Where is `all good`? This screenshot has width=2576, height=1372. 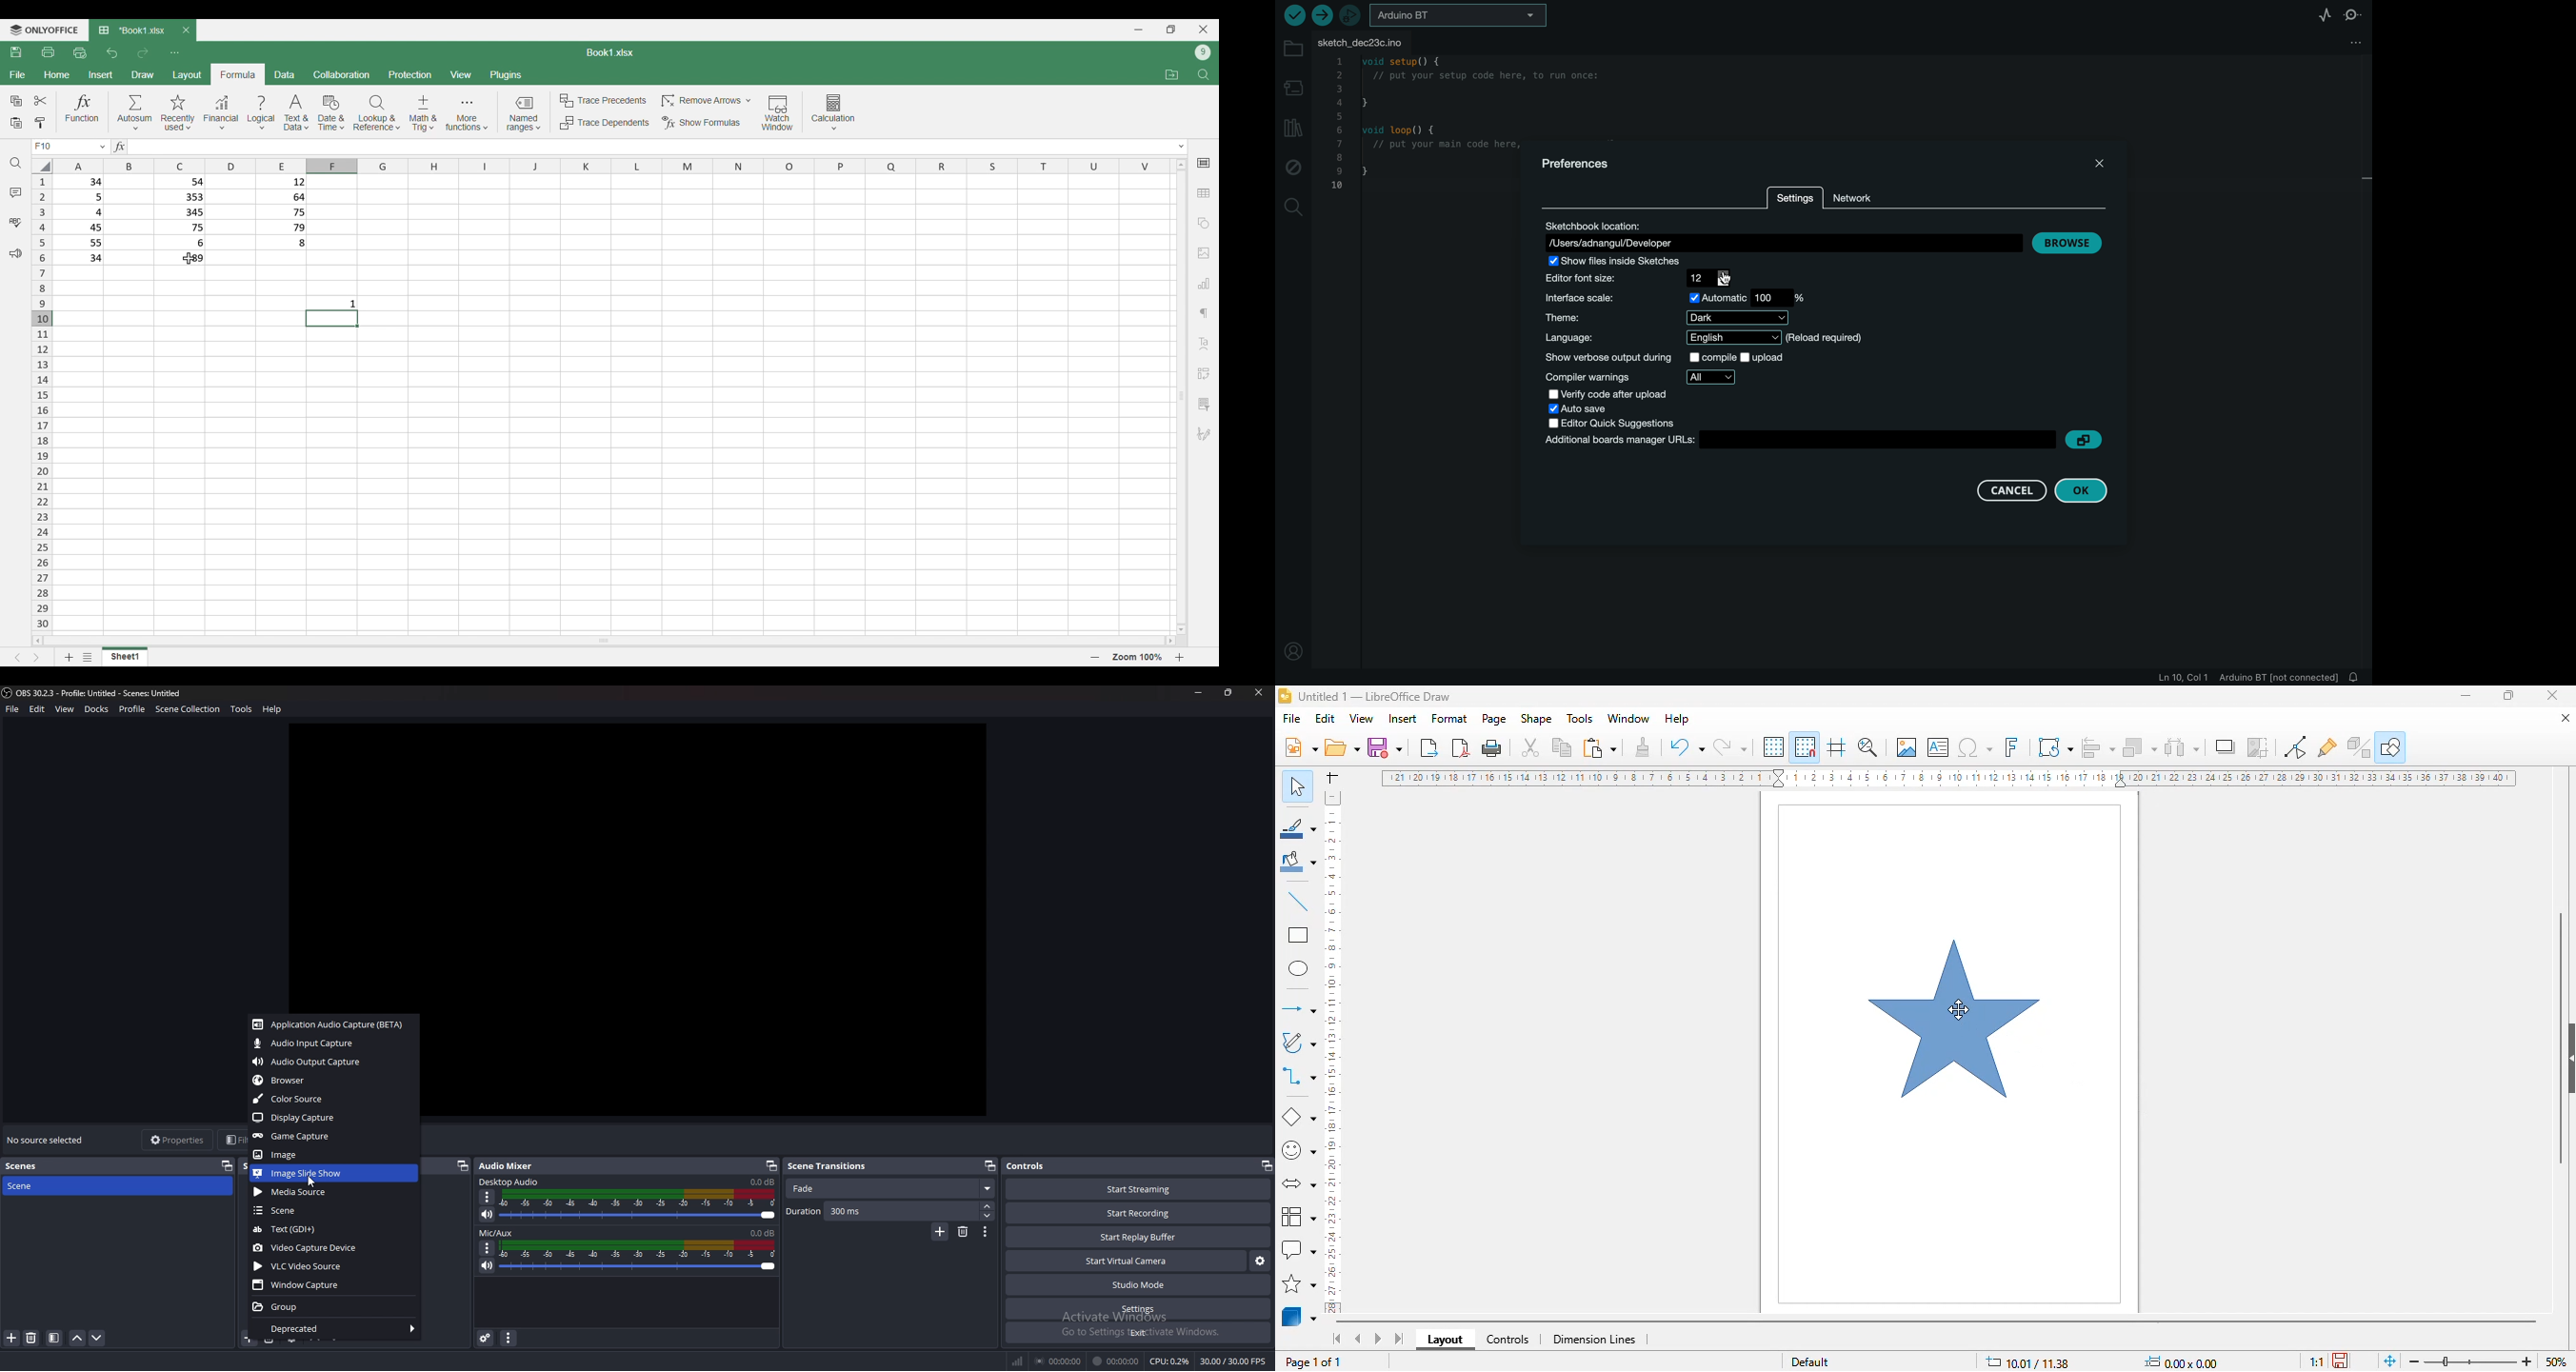 all good is located at coordinates (718, 915).